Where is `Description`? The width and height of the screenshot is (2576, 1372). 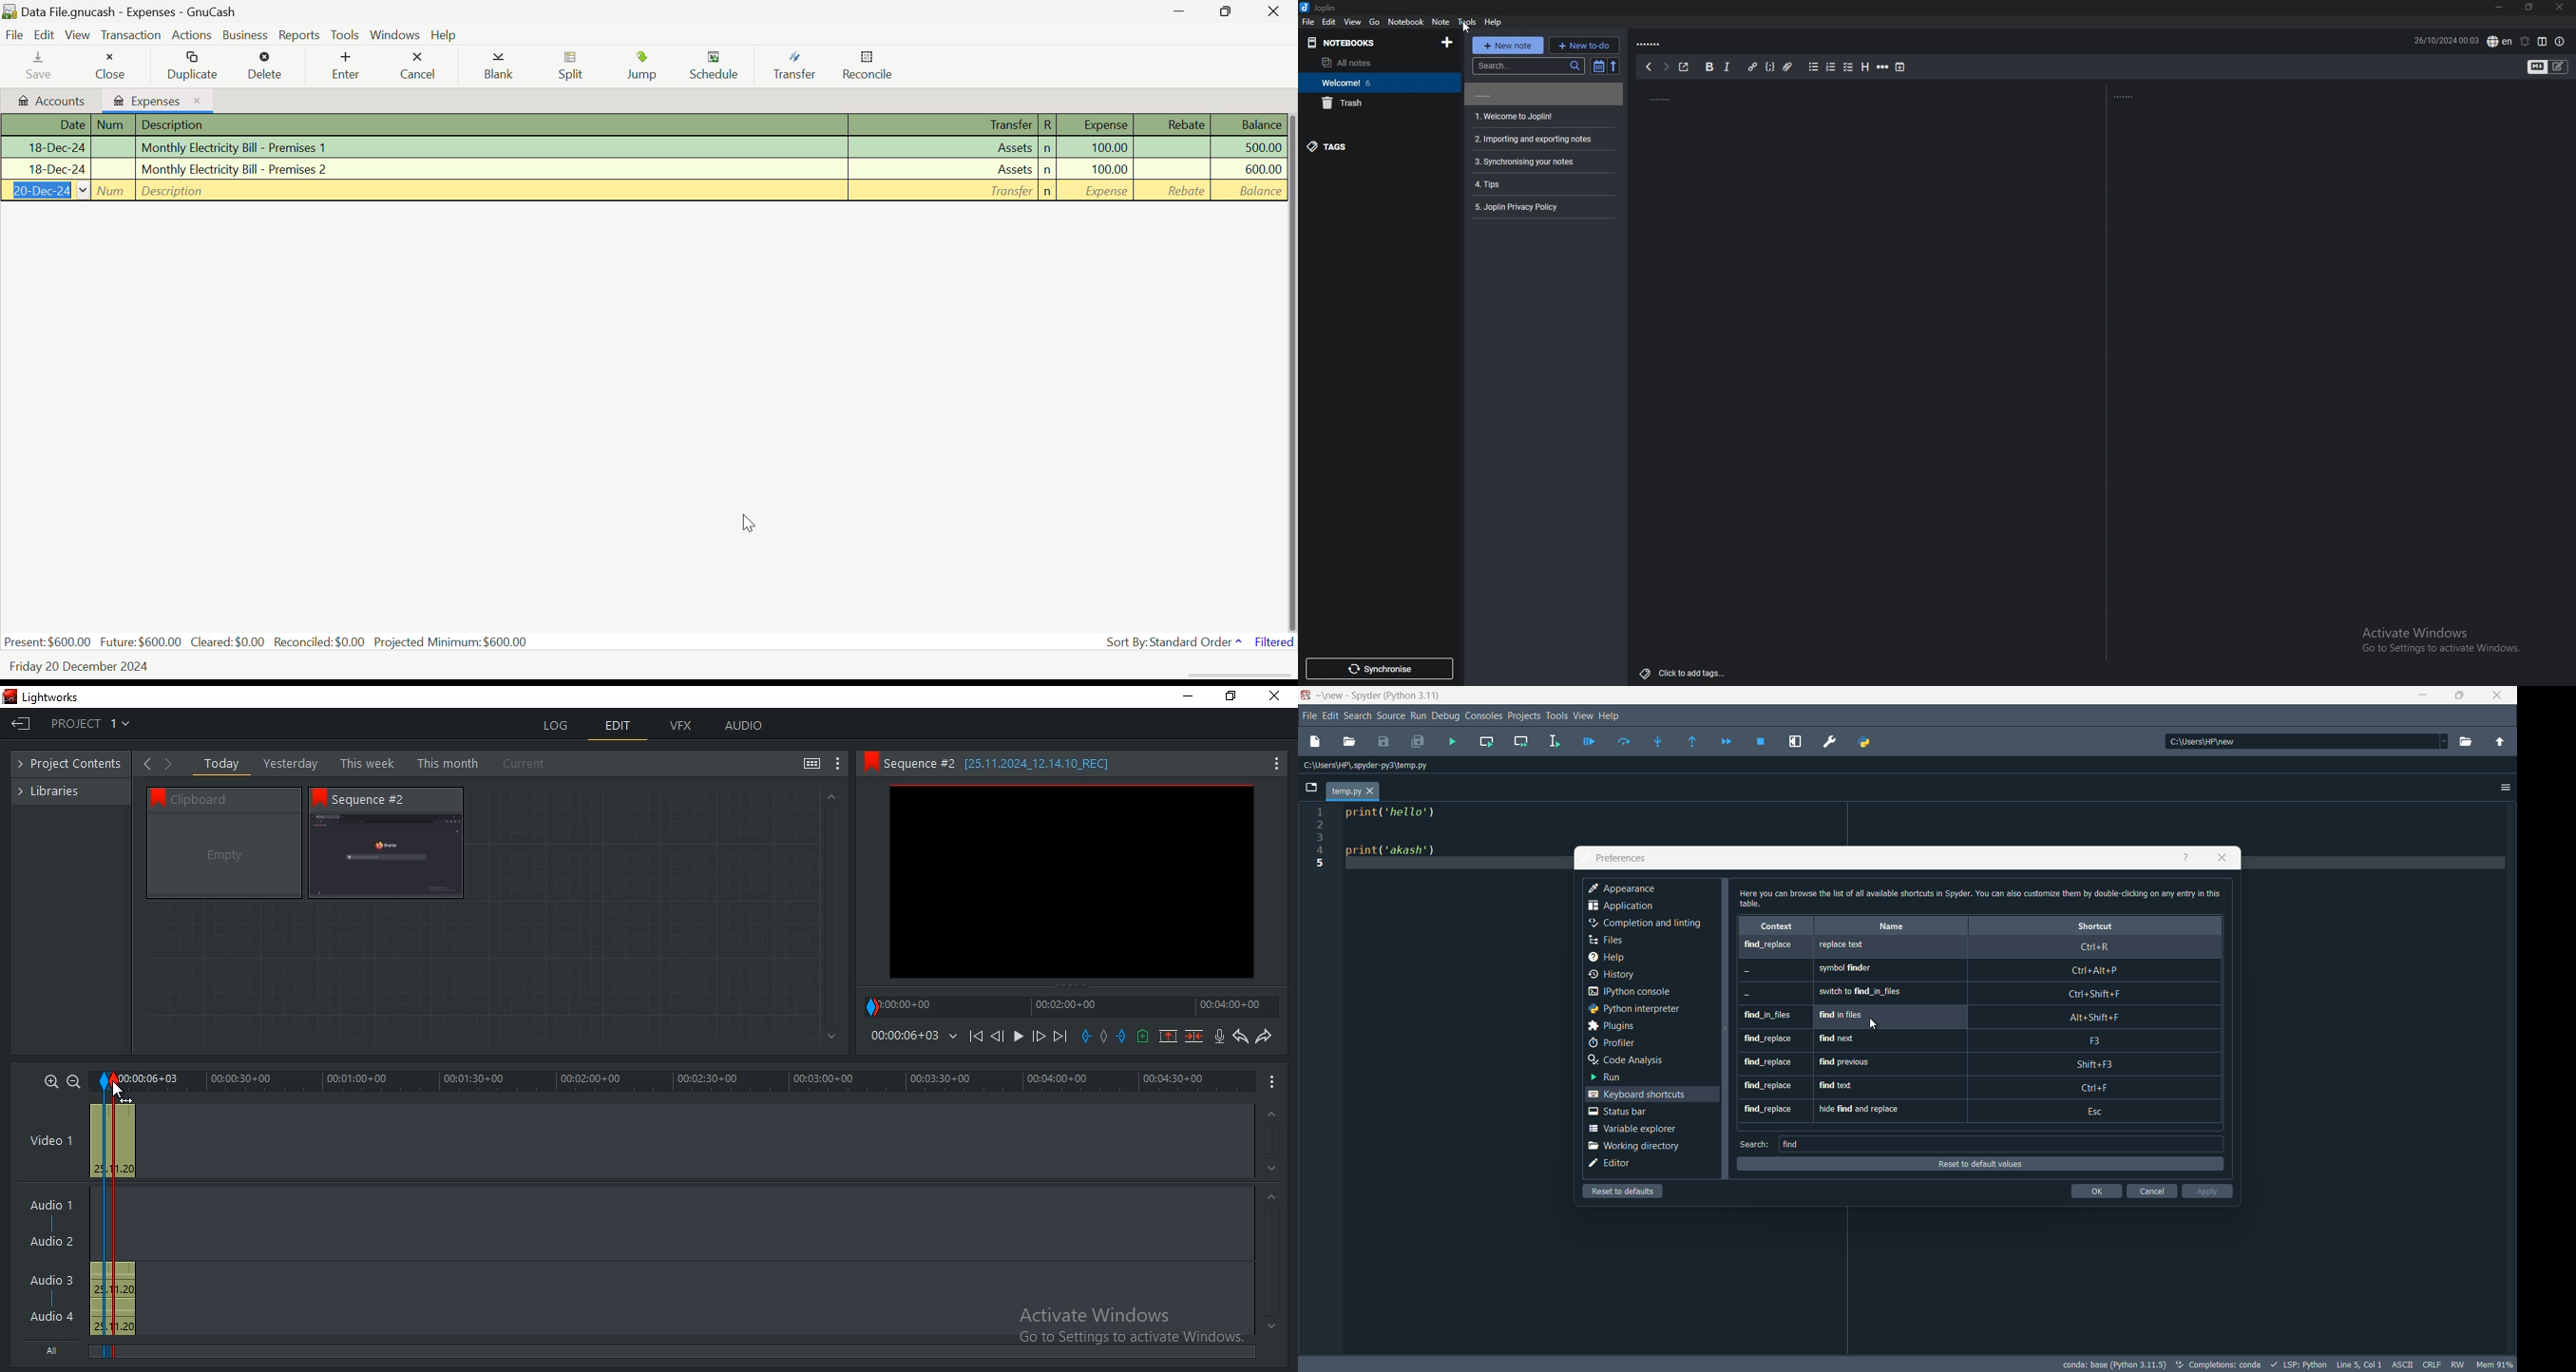
Description is located at coordinates (491, 125).